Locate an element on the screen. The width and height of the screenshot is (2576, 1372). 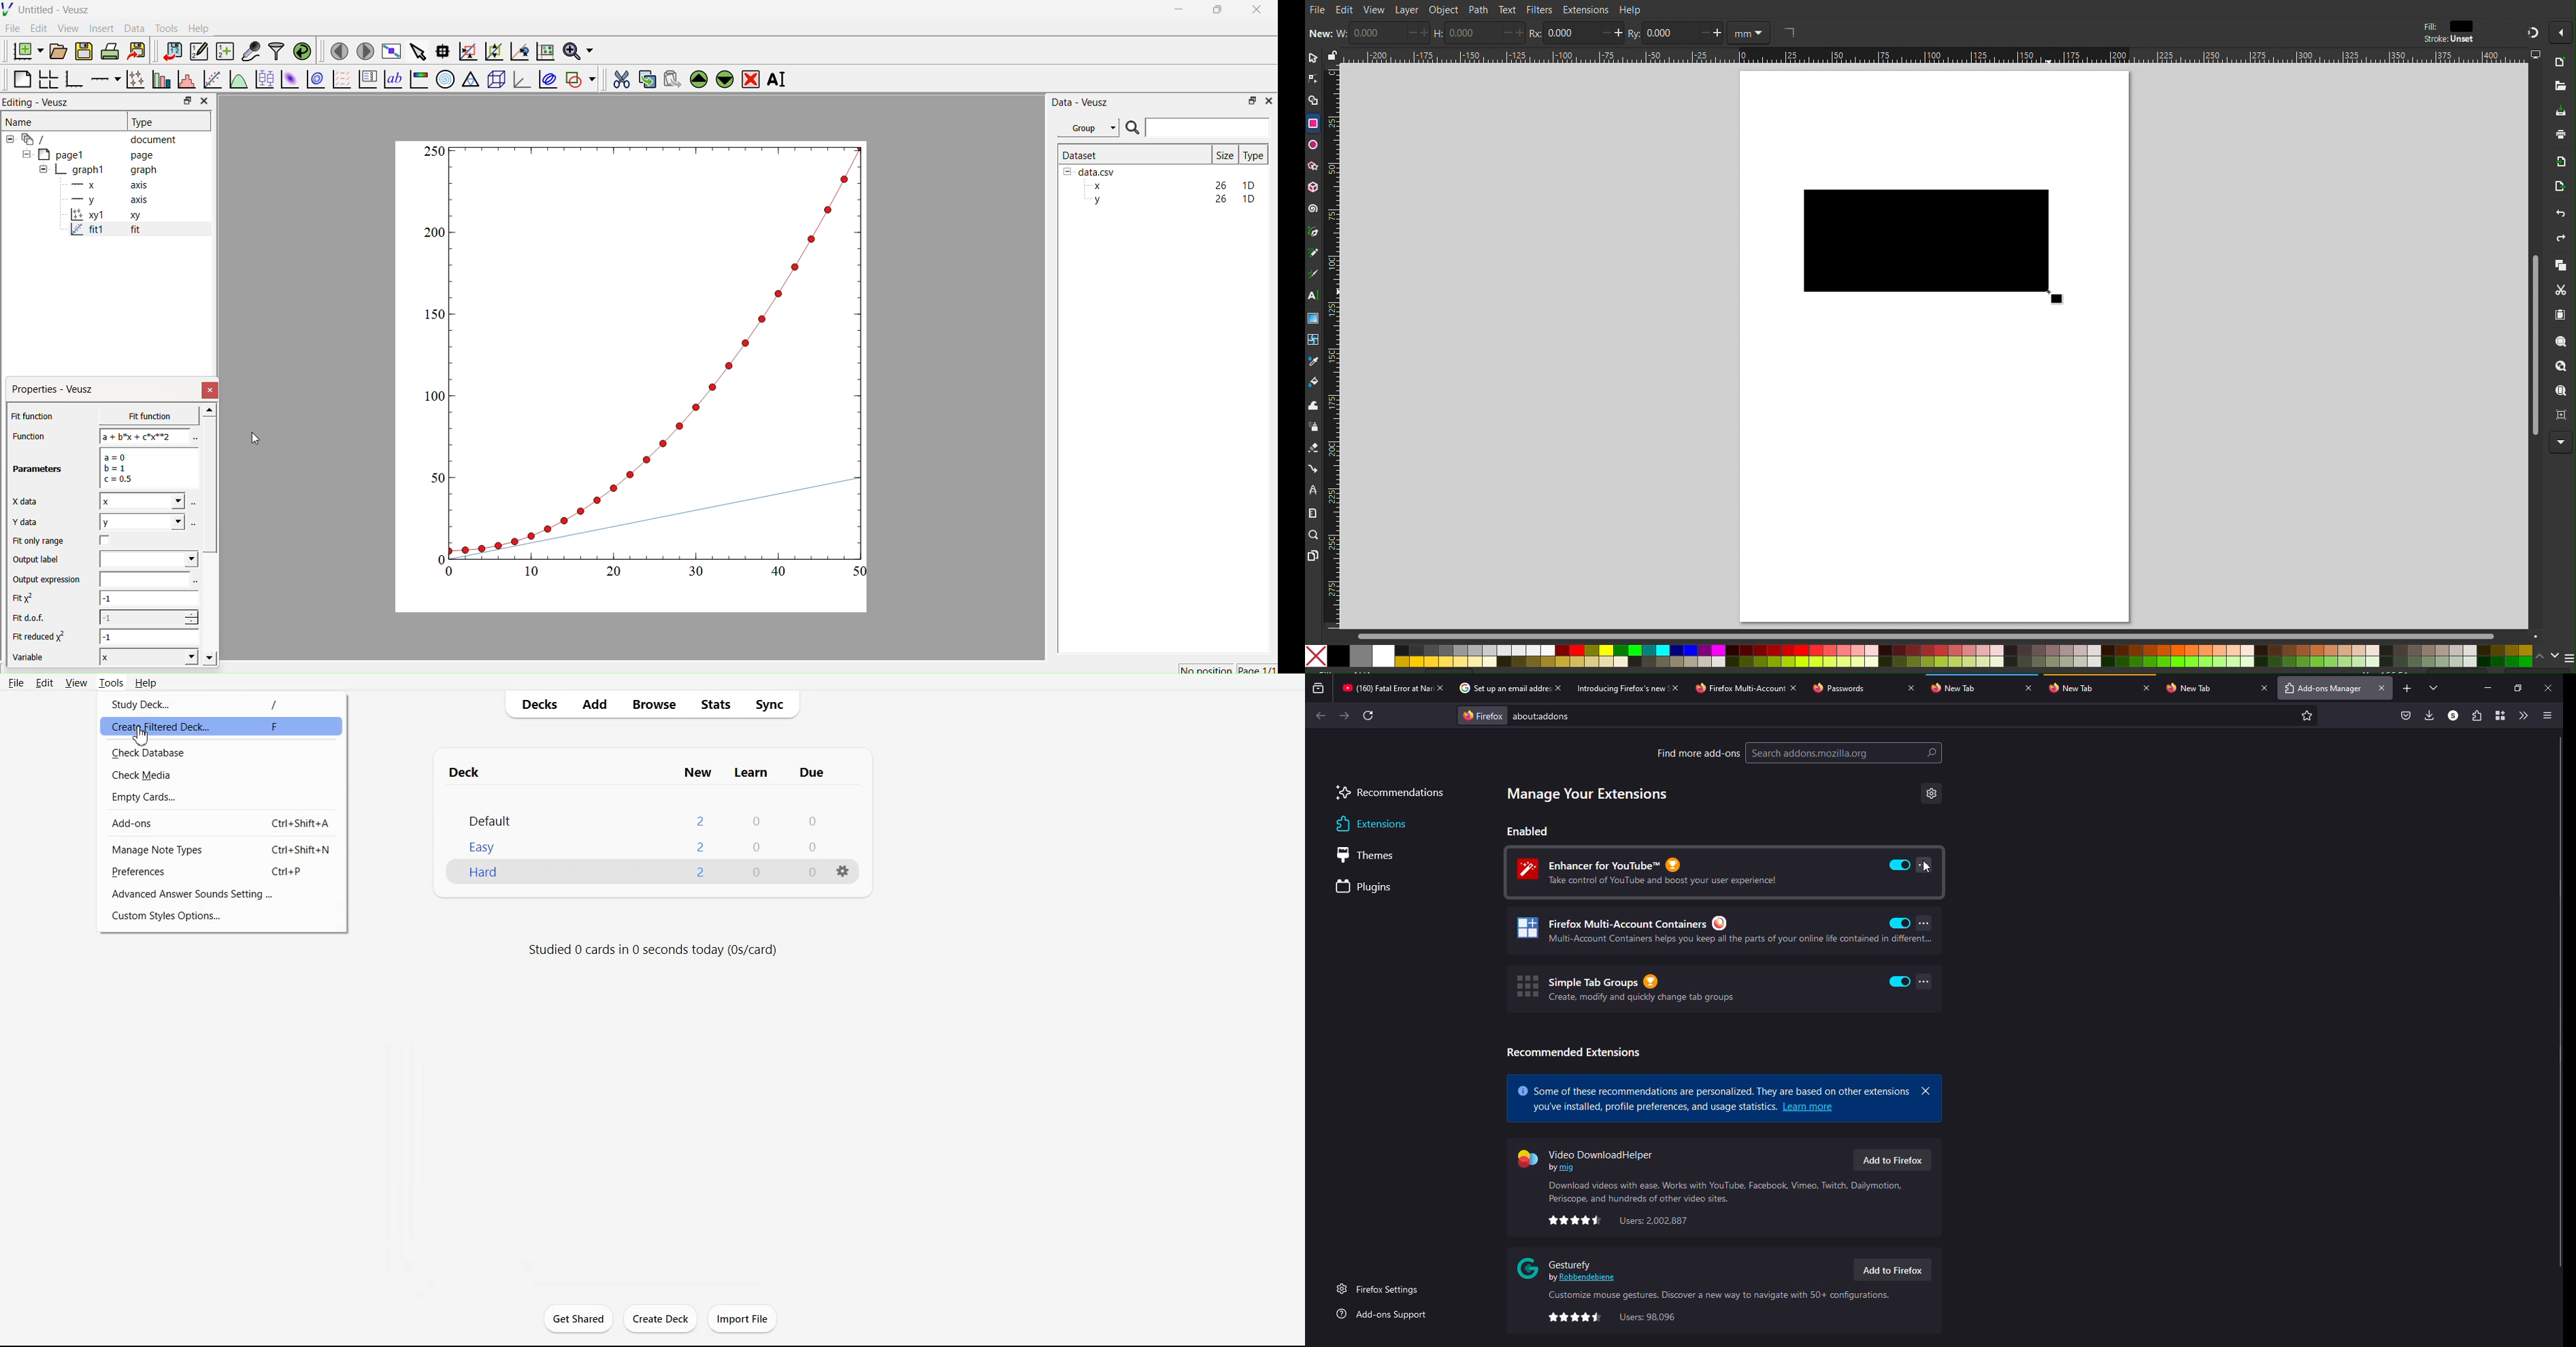
Properties - Veusz is located at coordinates (56, 389).